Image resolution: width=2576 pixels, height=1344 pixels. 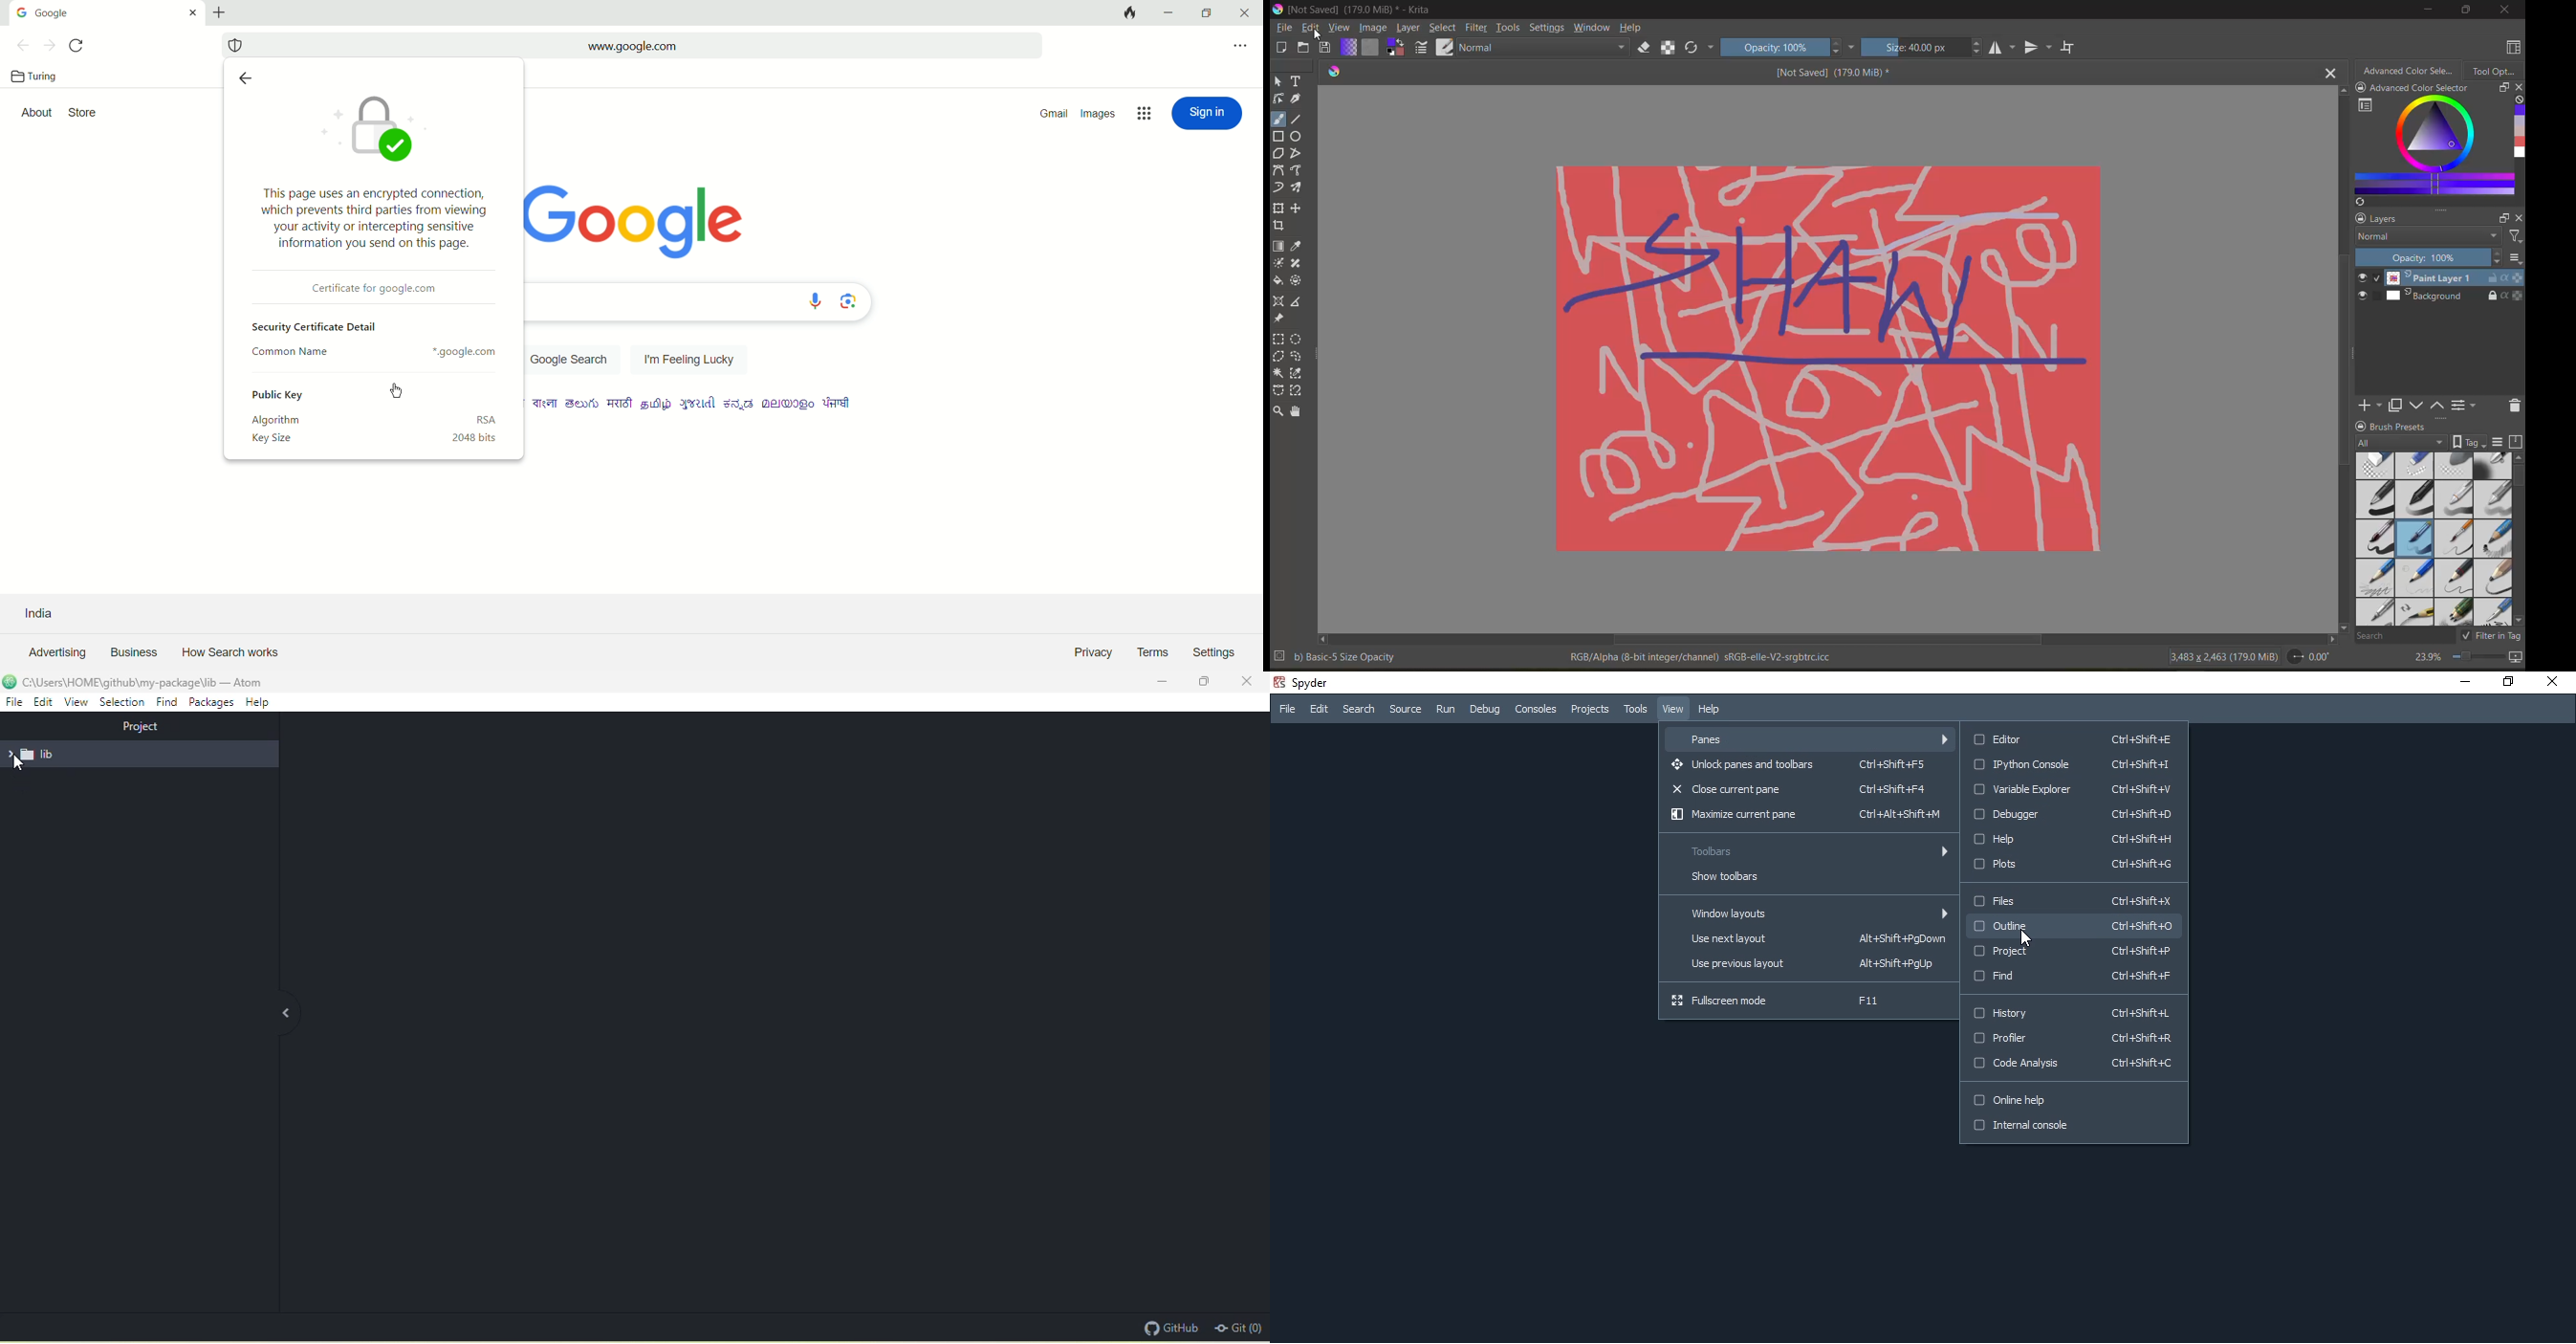 I want to click on dynamic brush tool, so click(x=1279, y=188).